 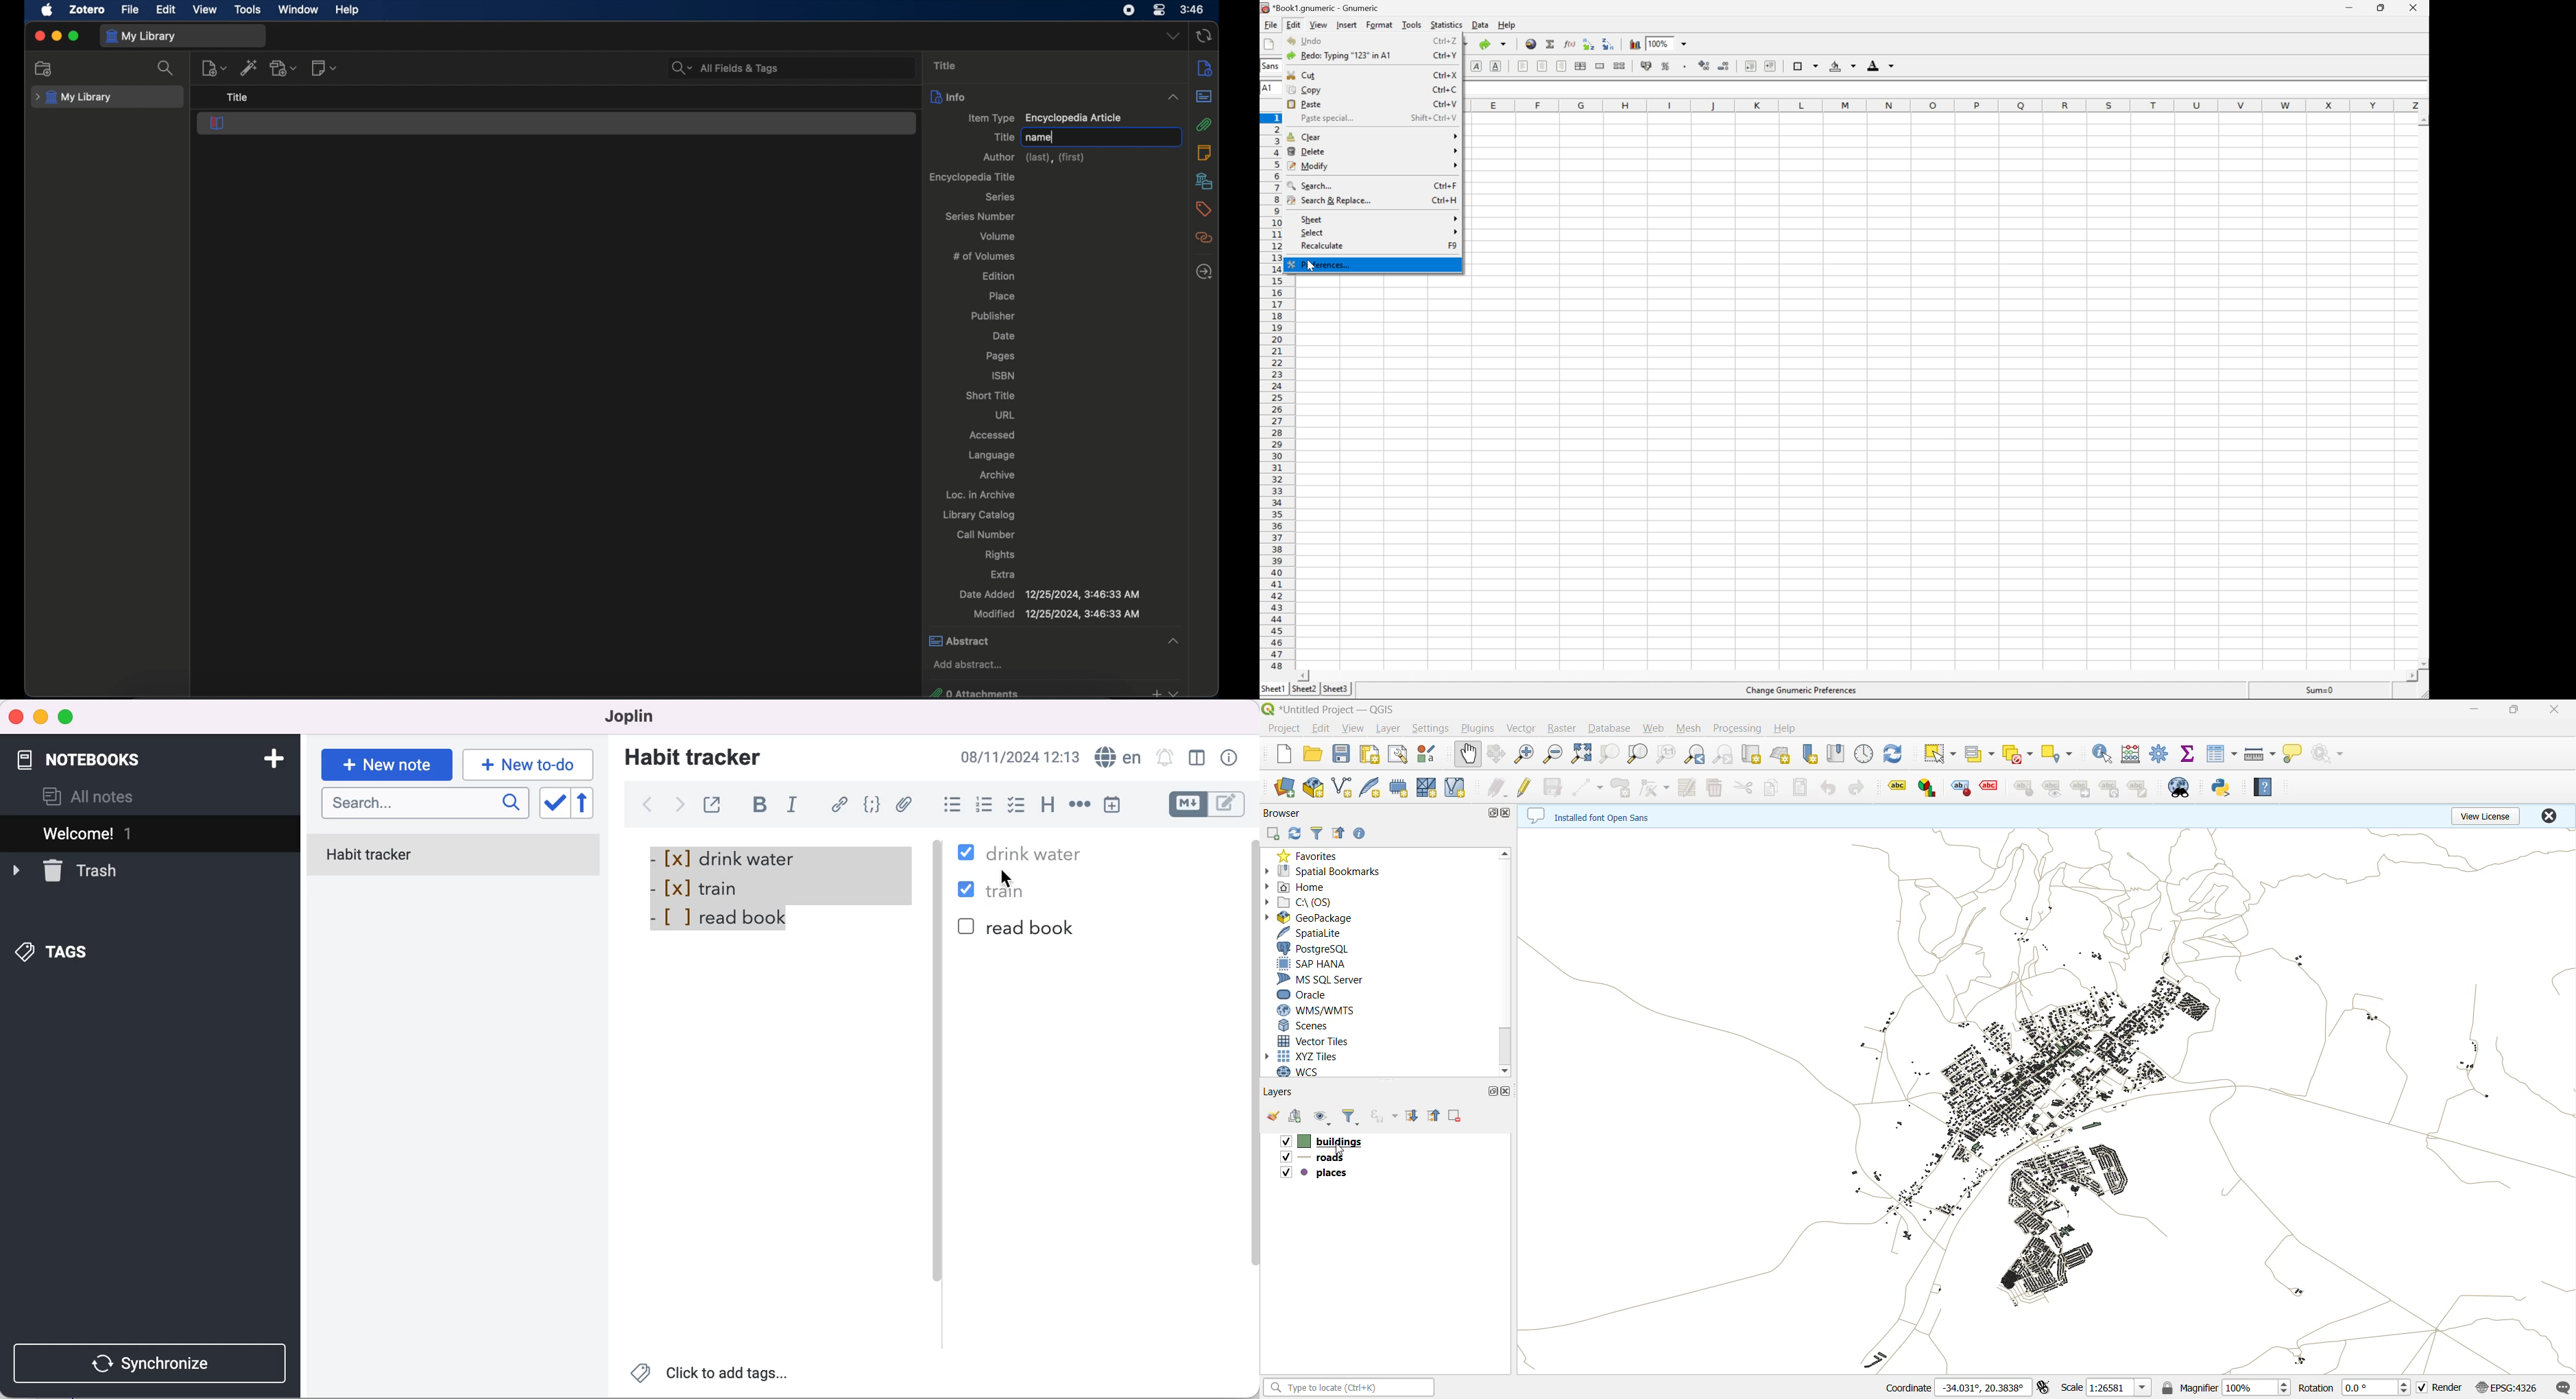 What do you see at coordinates (1829, 788) in the screenshot?
I see `undo` at bounding box center [1829, 788].